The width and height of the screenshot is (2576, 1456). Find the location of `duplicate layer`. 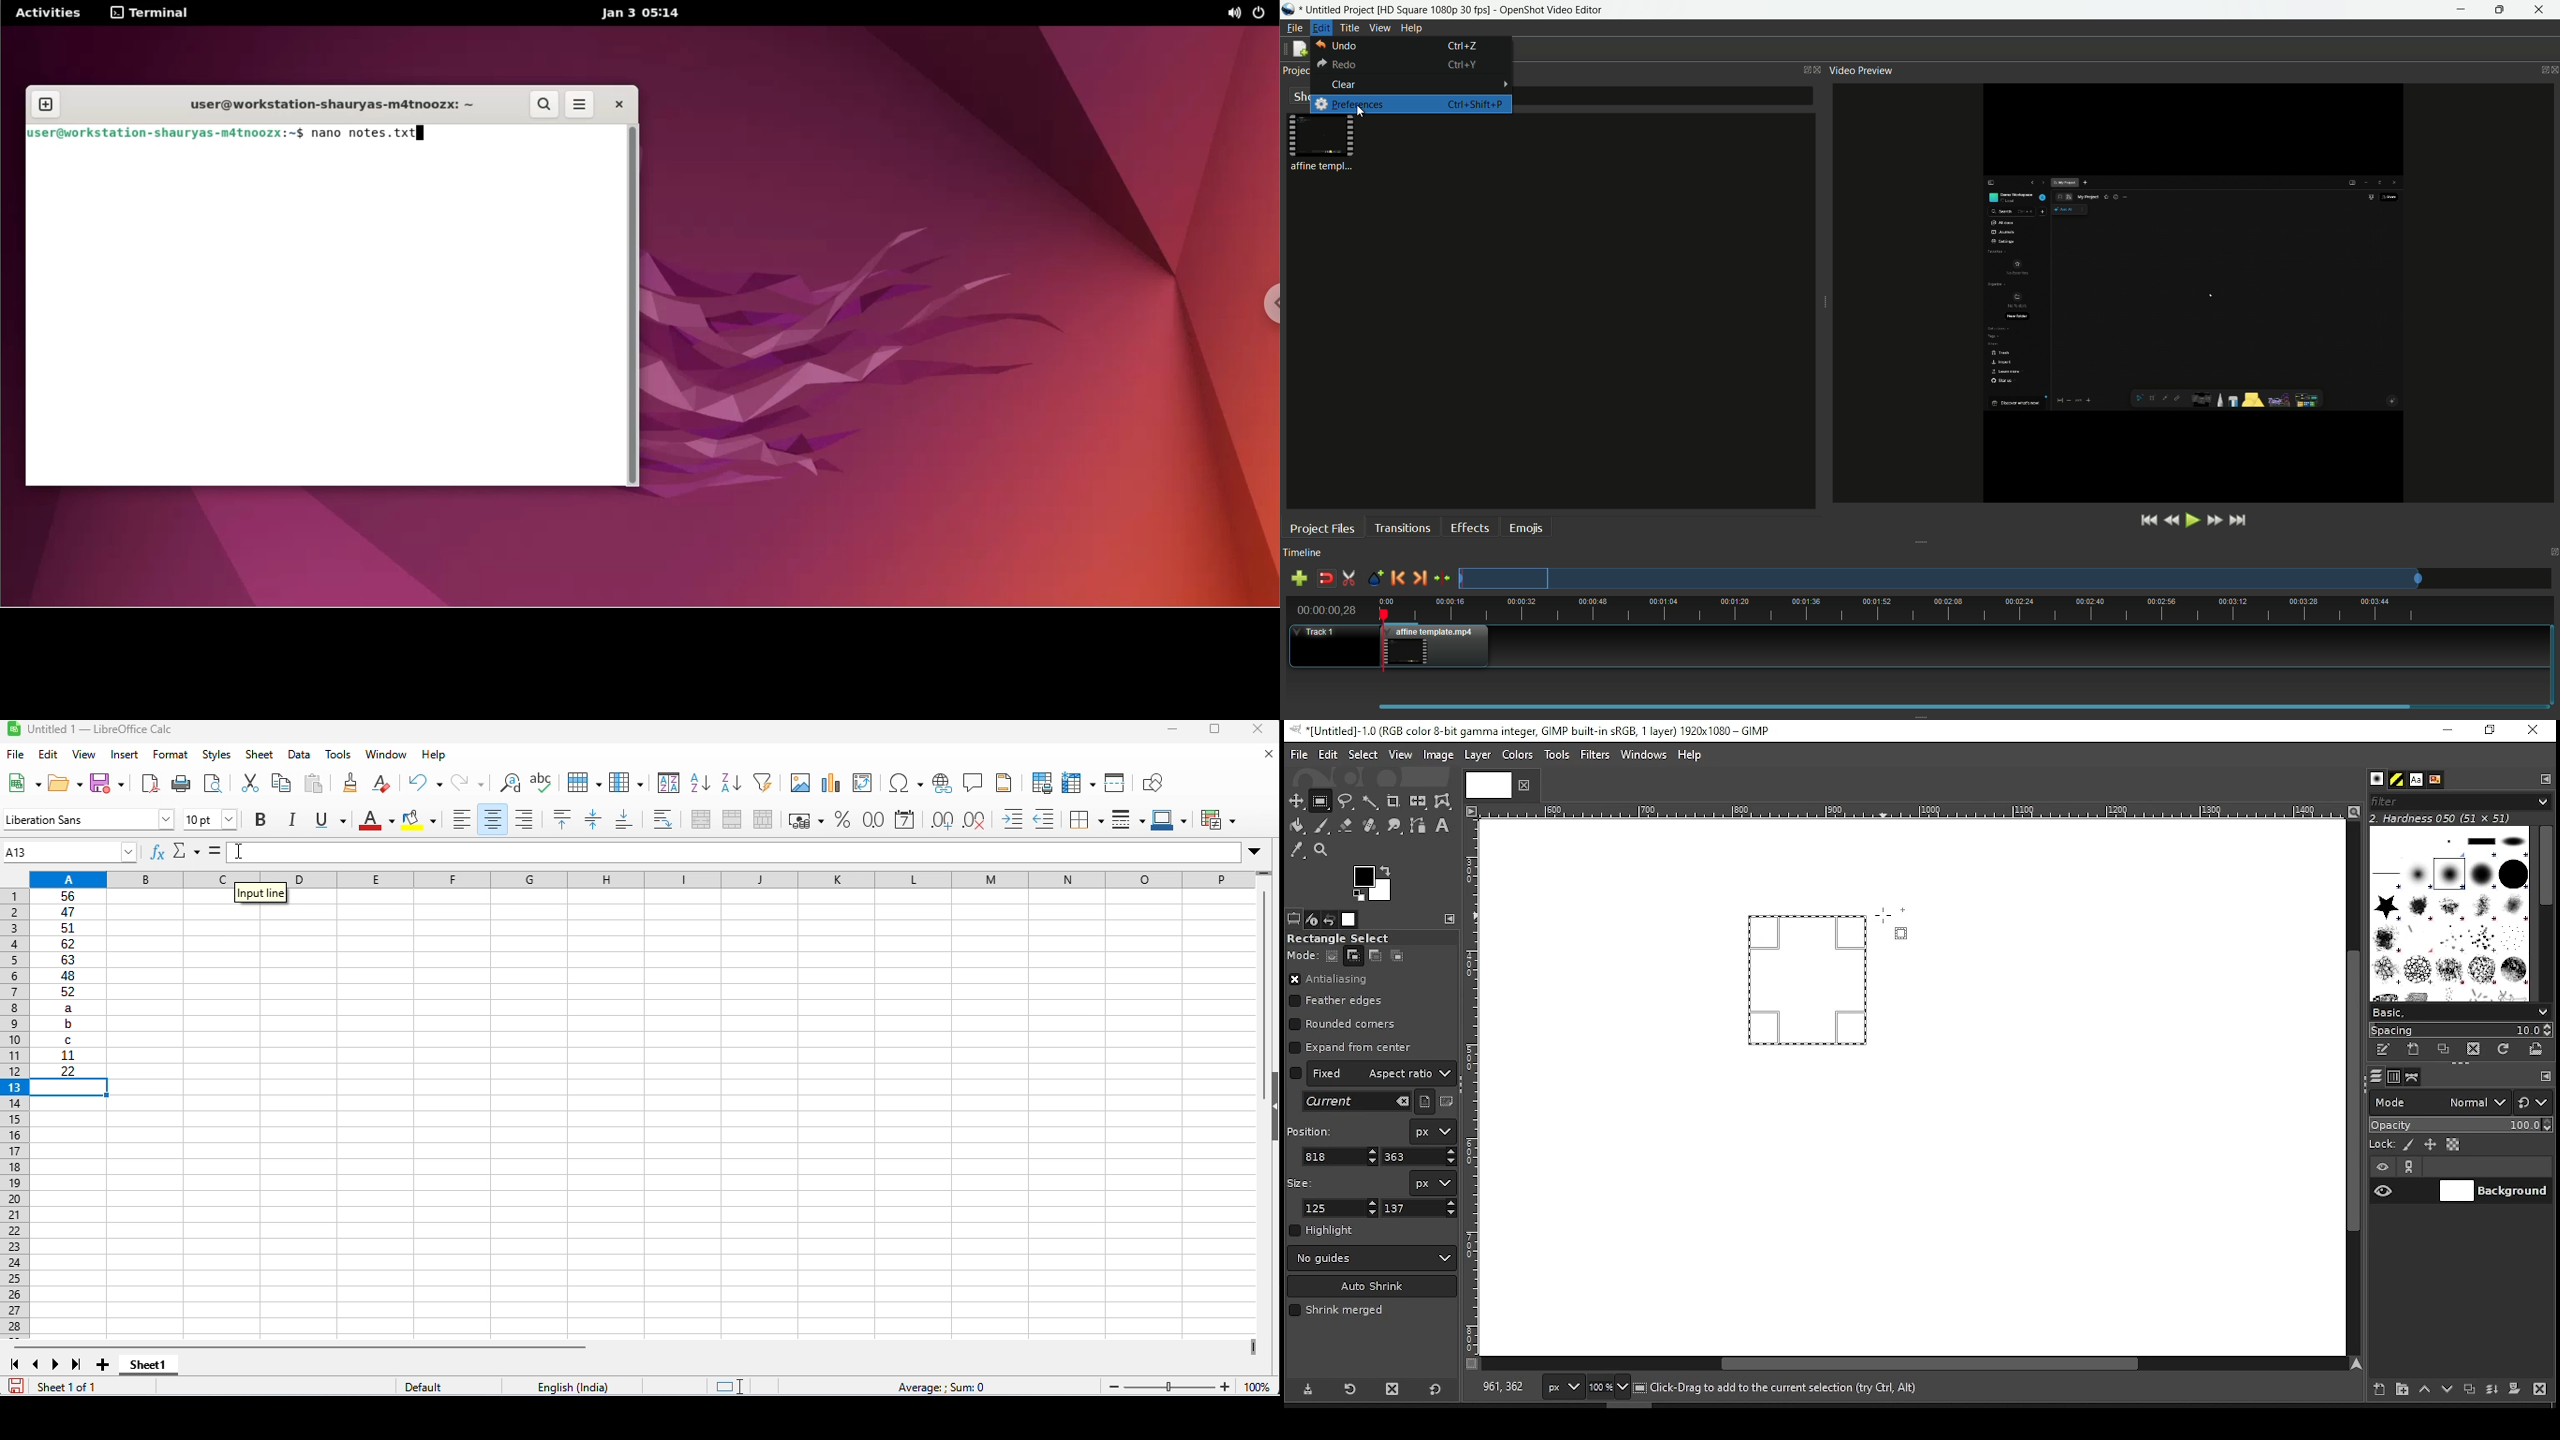

duplicate layer is located at coordinates (2472, 1391).